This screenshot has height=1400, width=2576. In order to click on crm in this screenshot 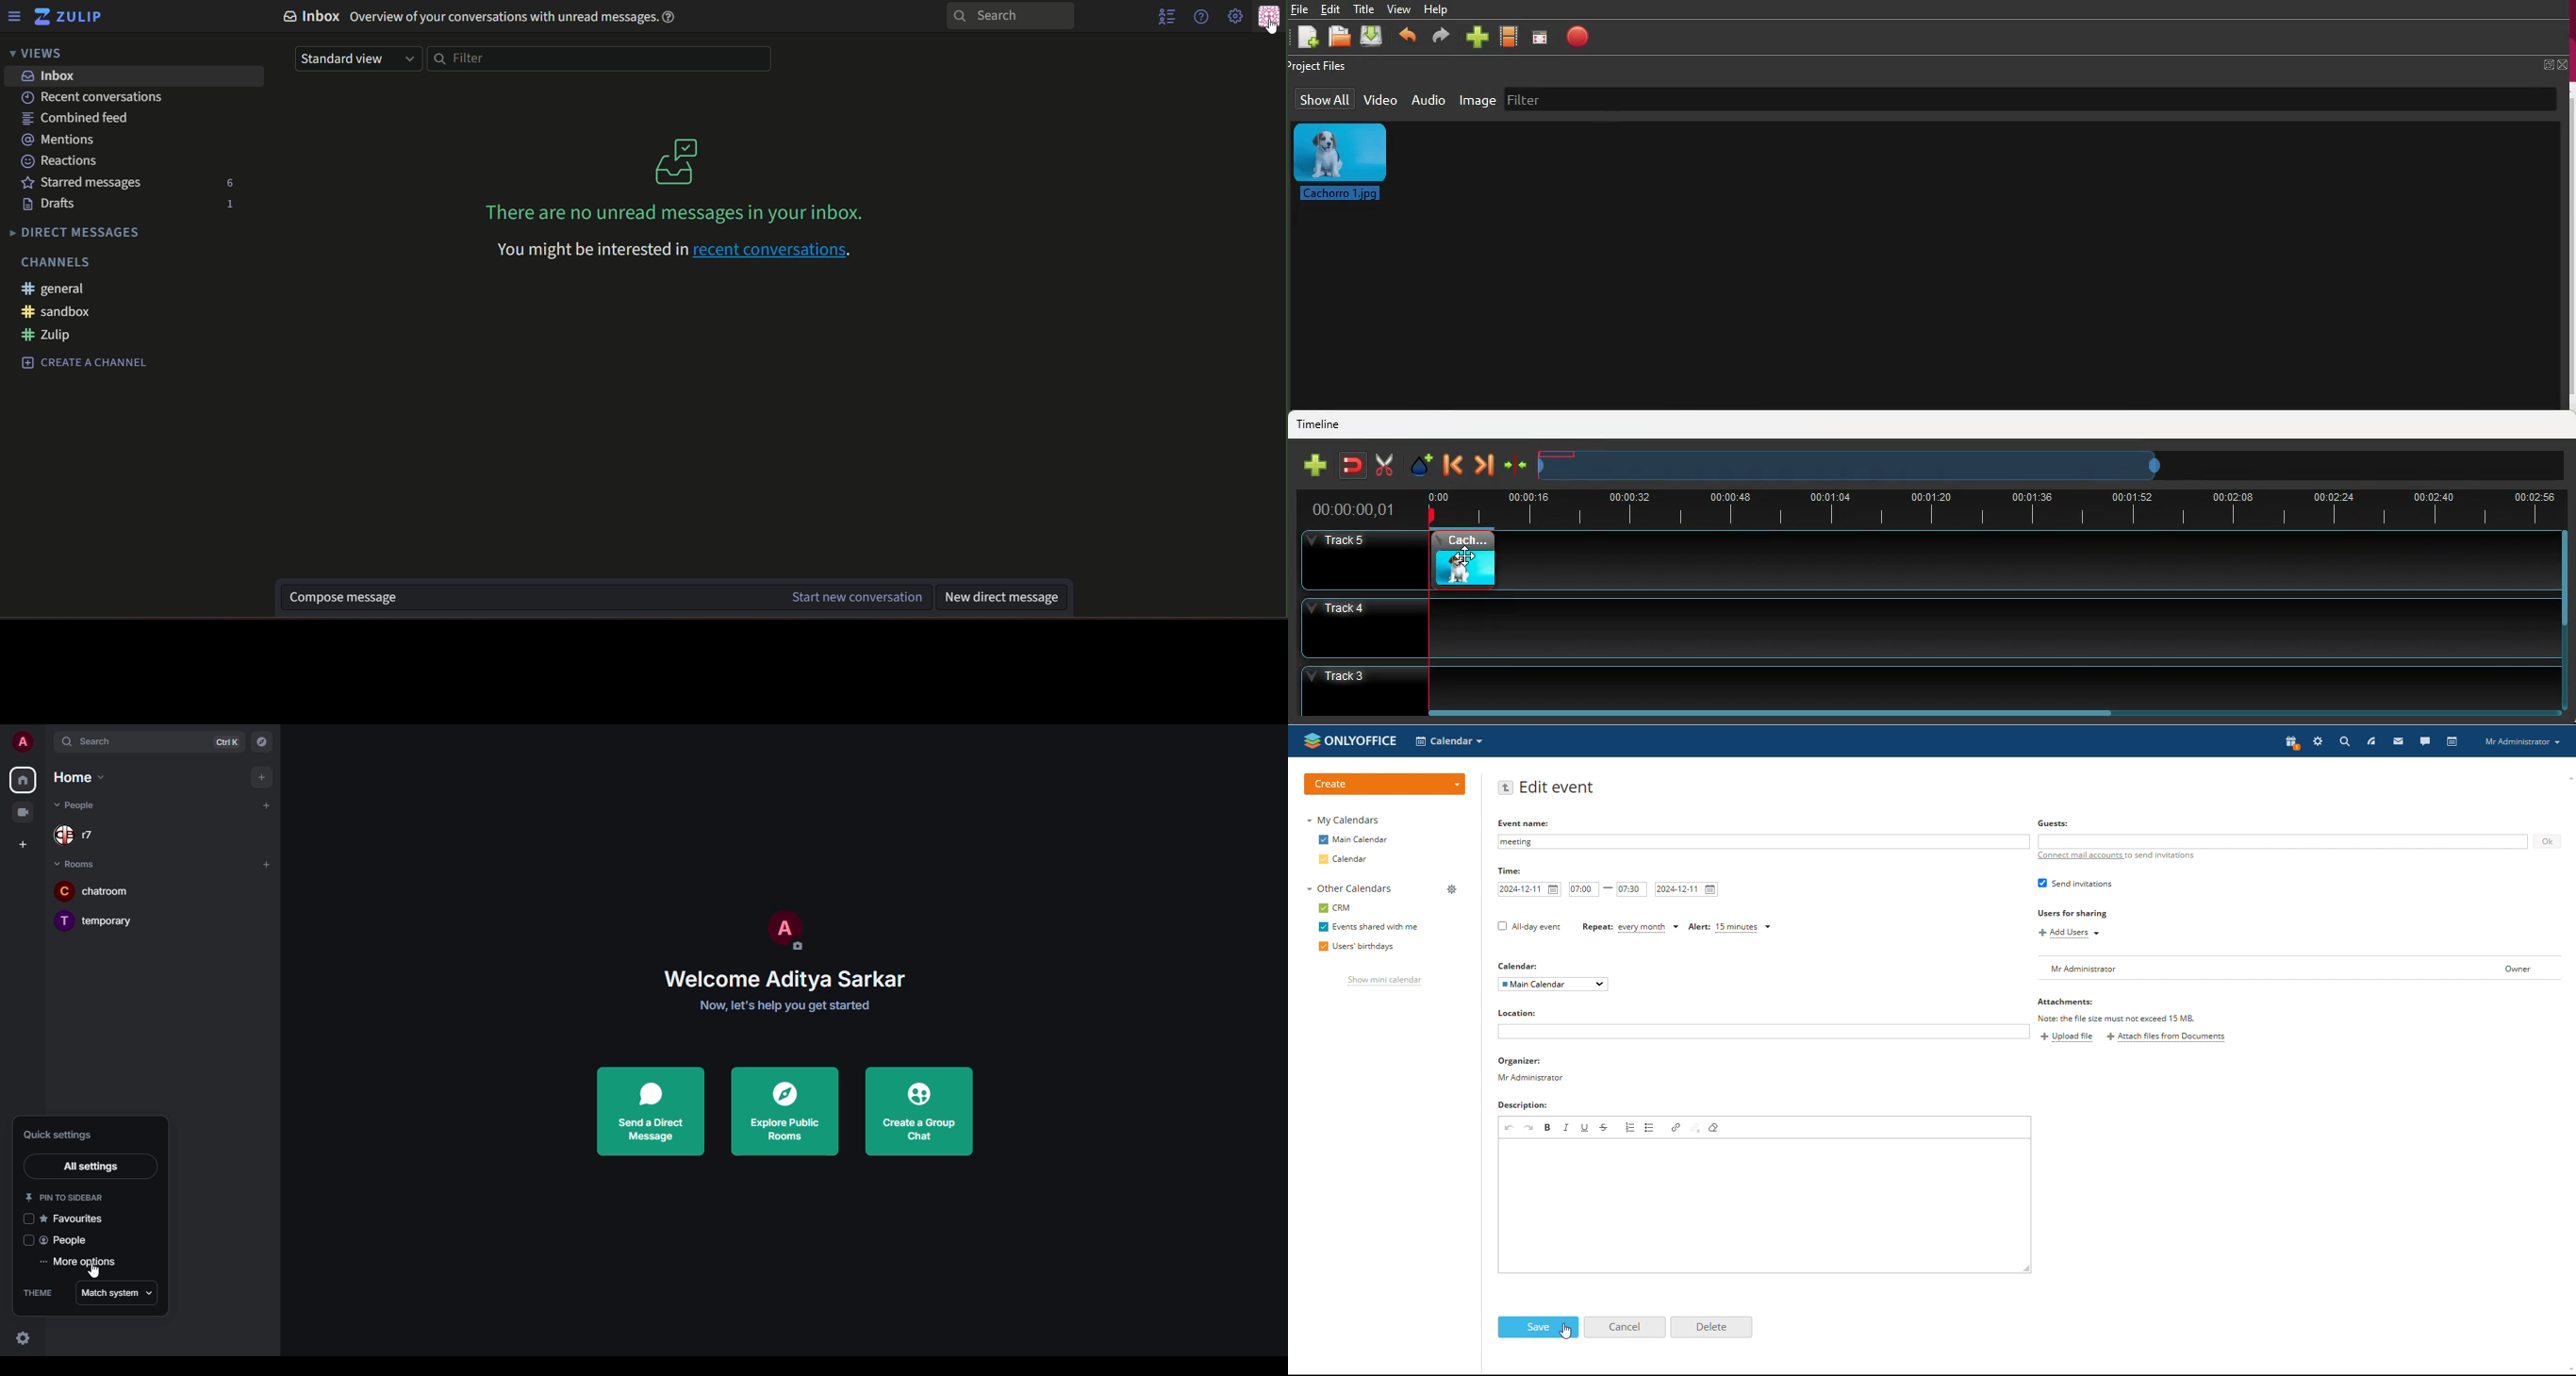, I will do `click(1335, 908)`.